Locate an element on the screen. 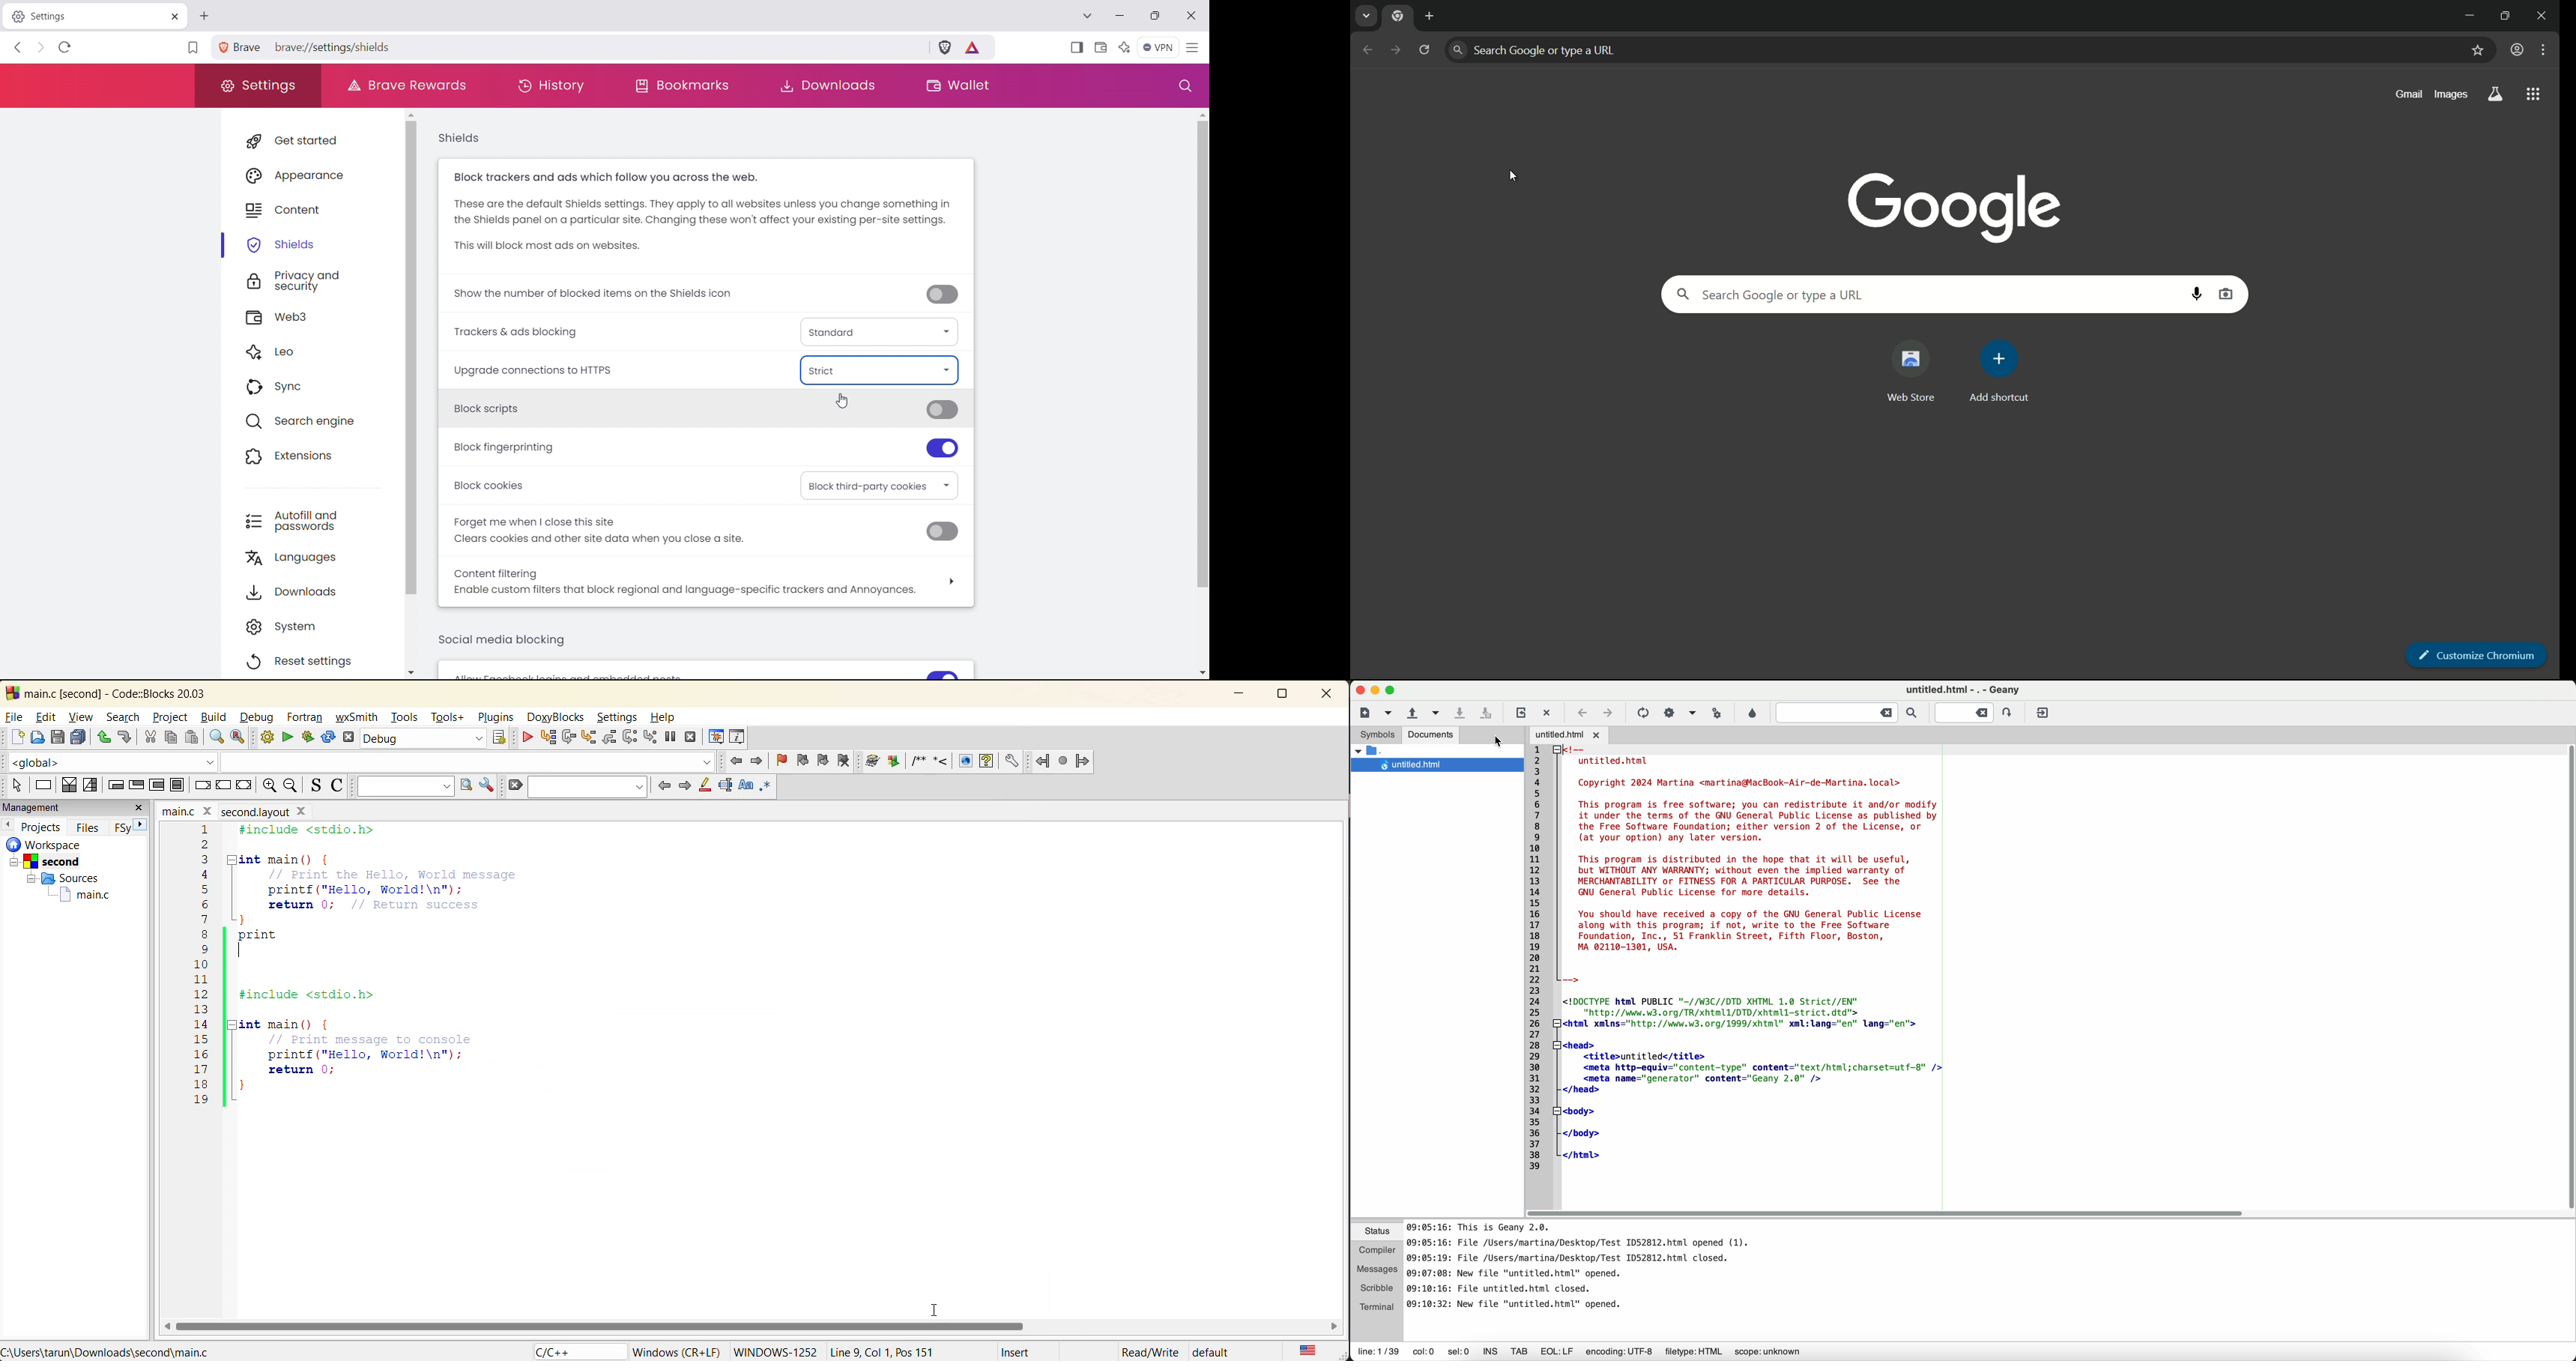 Image resolution: width=2576 pixels, height=1372 pixels. match case is located at coordinates (746, 784).